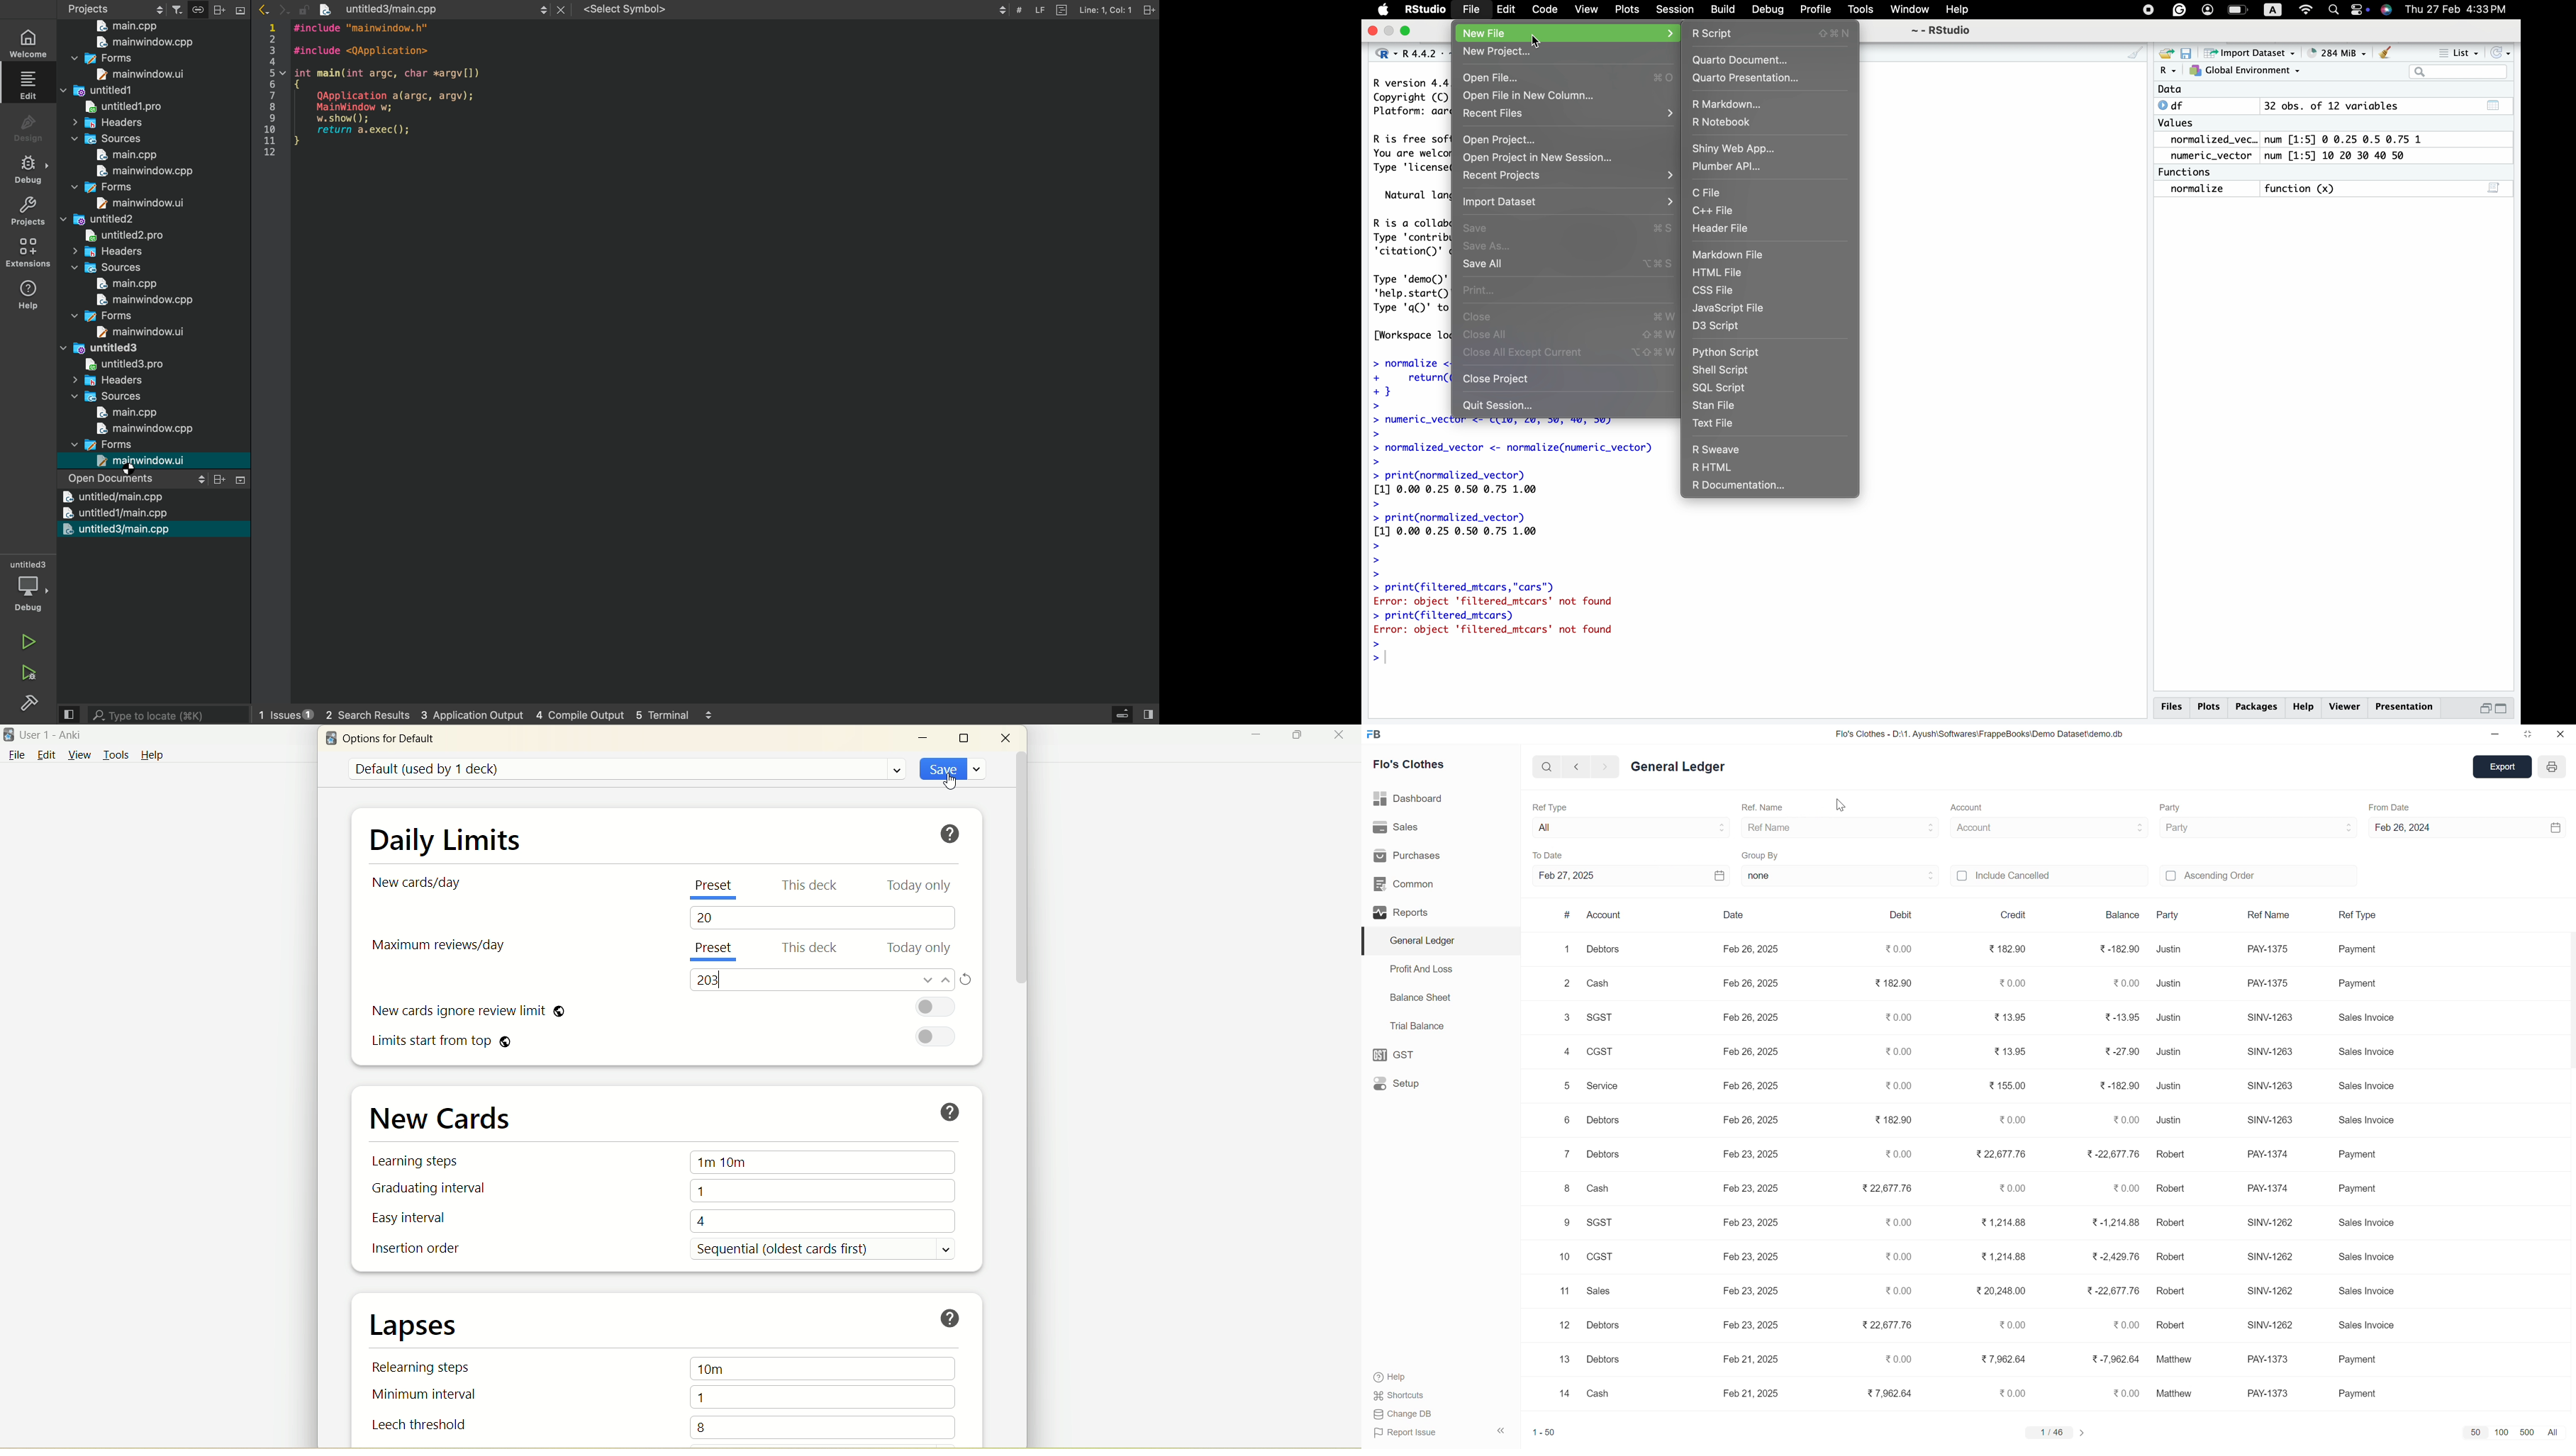 This screenshot has width=2576, height=1456. Describe the element at coordinates (1862, 9) in the screenshot. I see `Tools` at that location.